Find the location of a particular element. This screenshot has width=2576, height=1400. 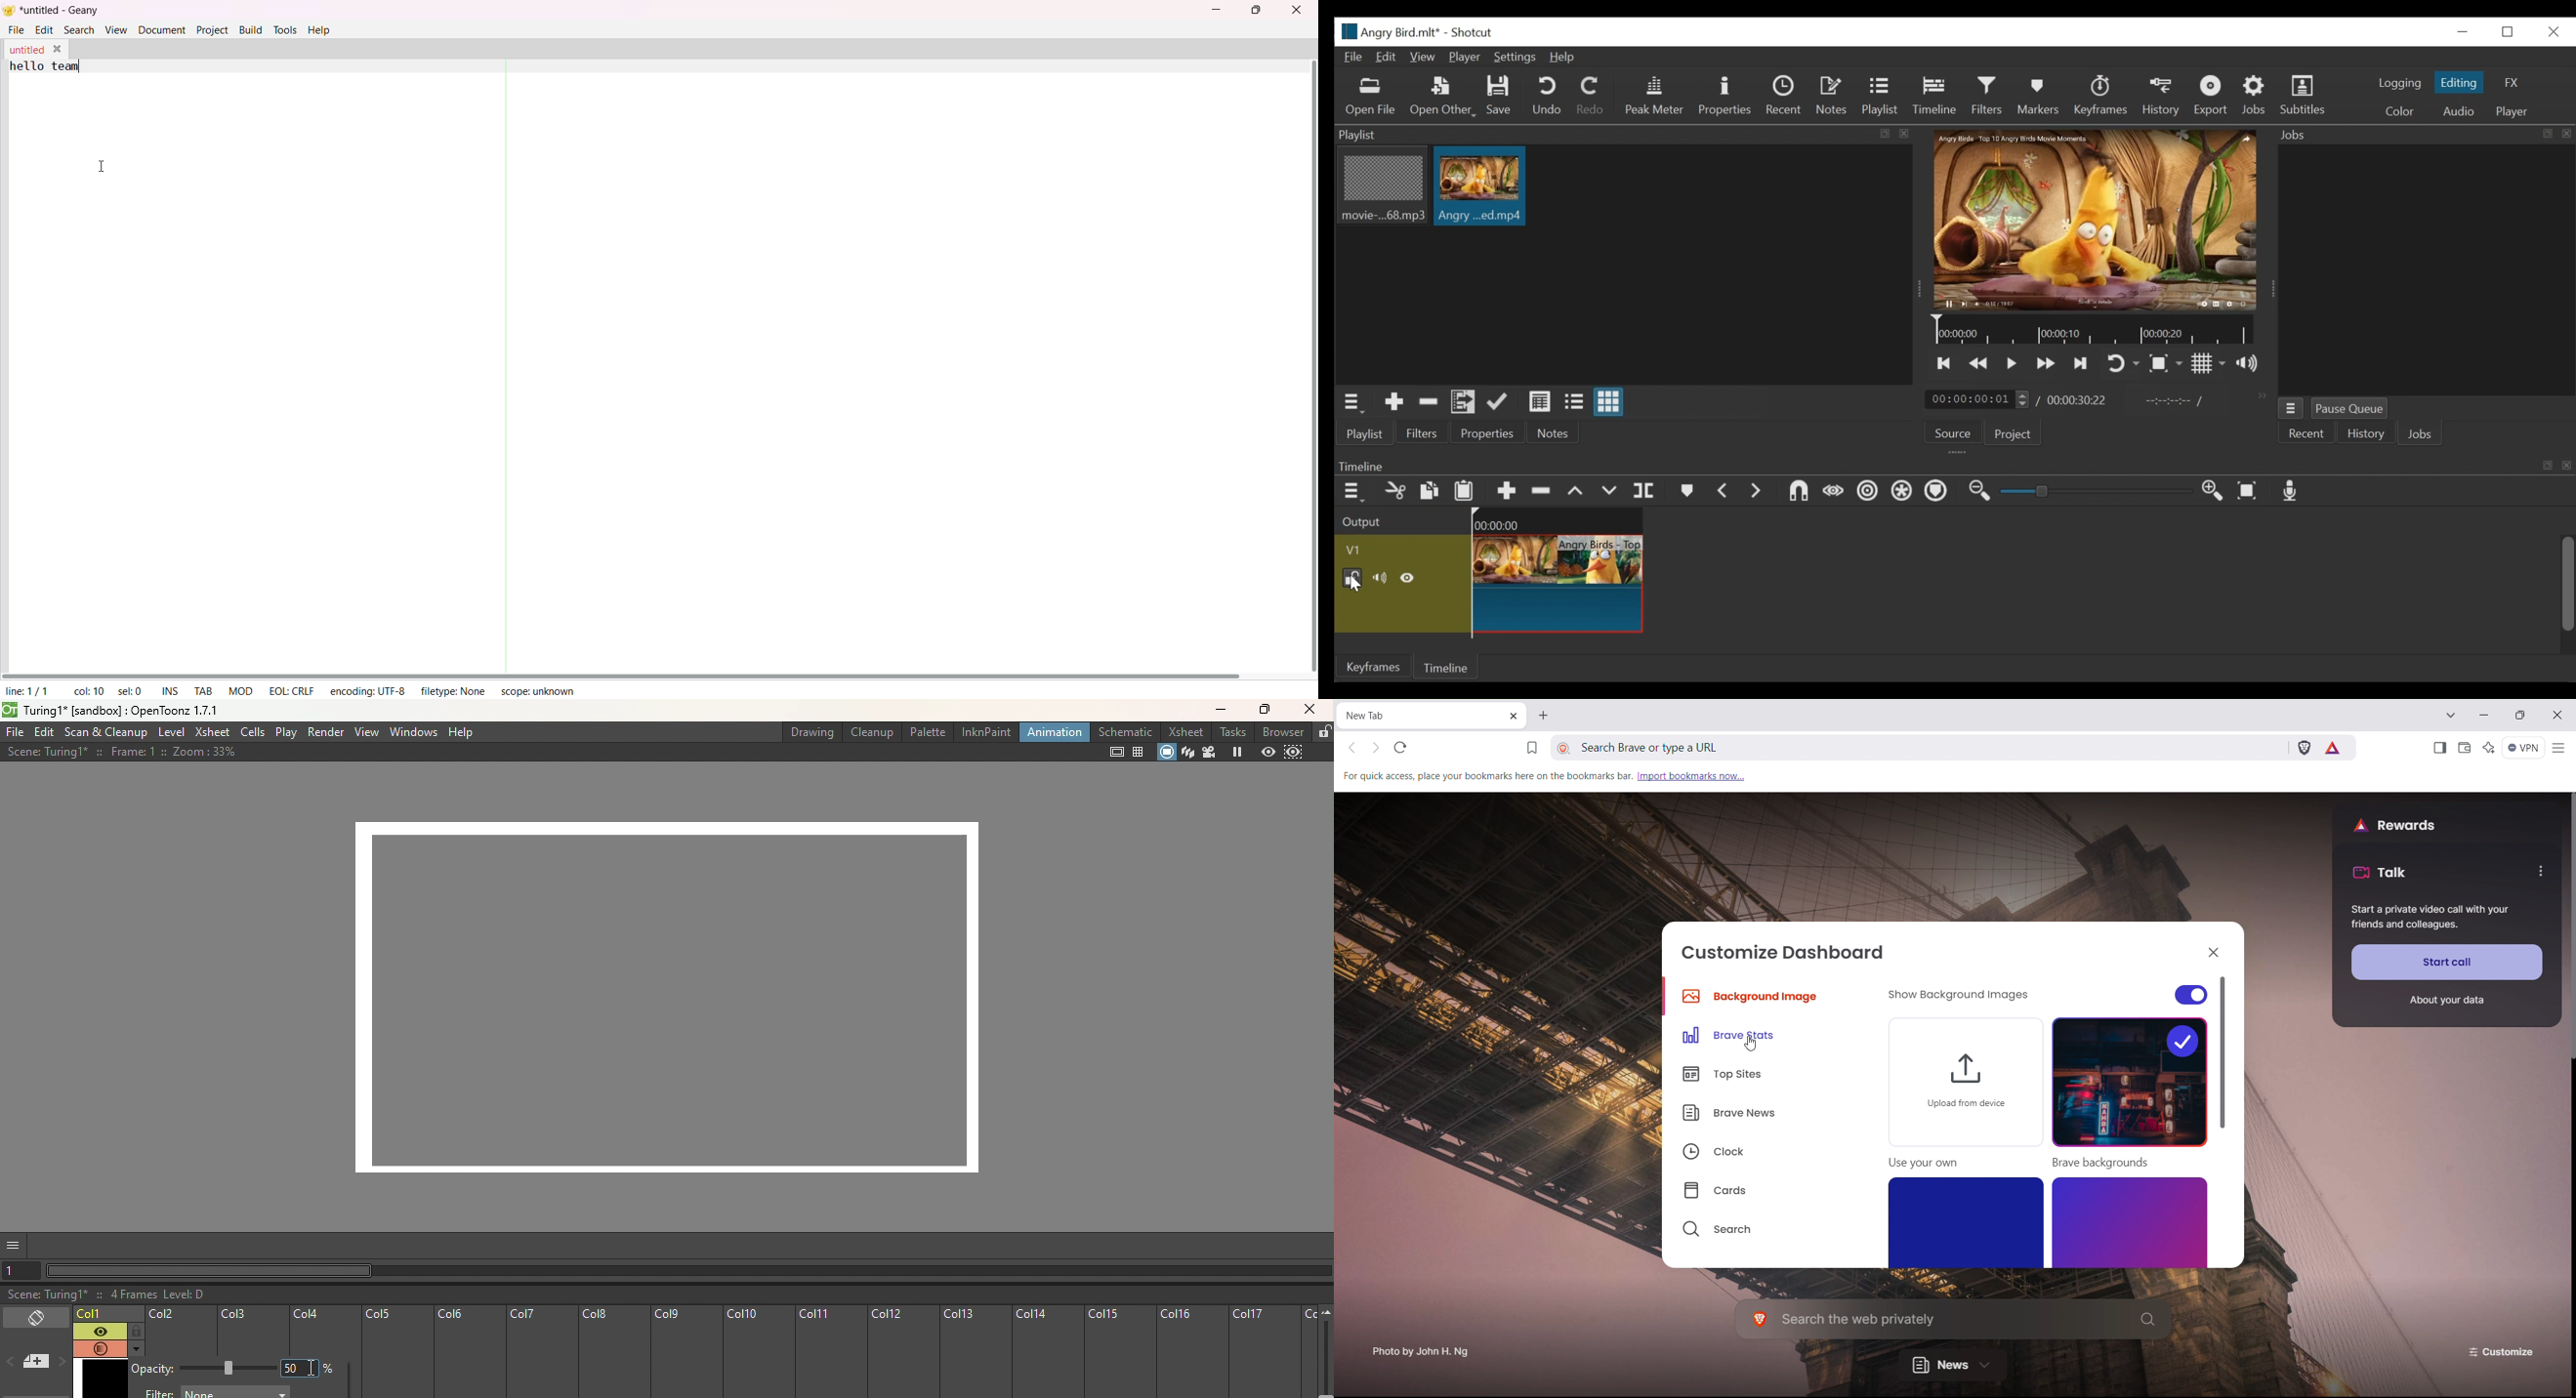

Cursor is located at coordinates (1358, 586).